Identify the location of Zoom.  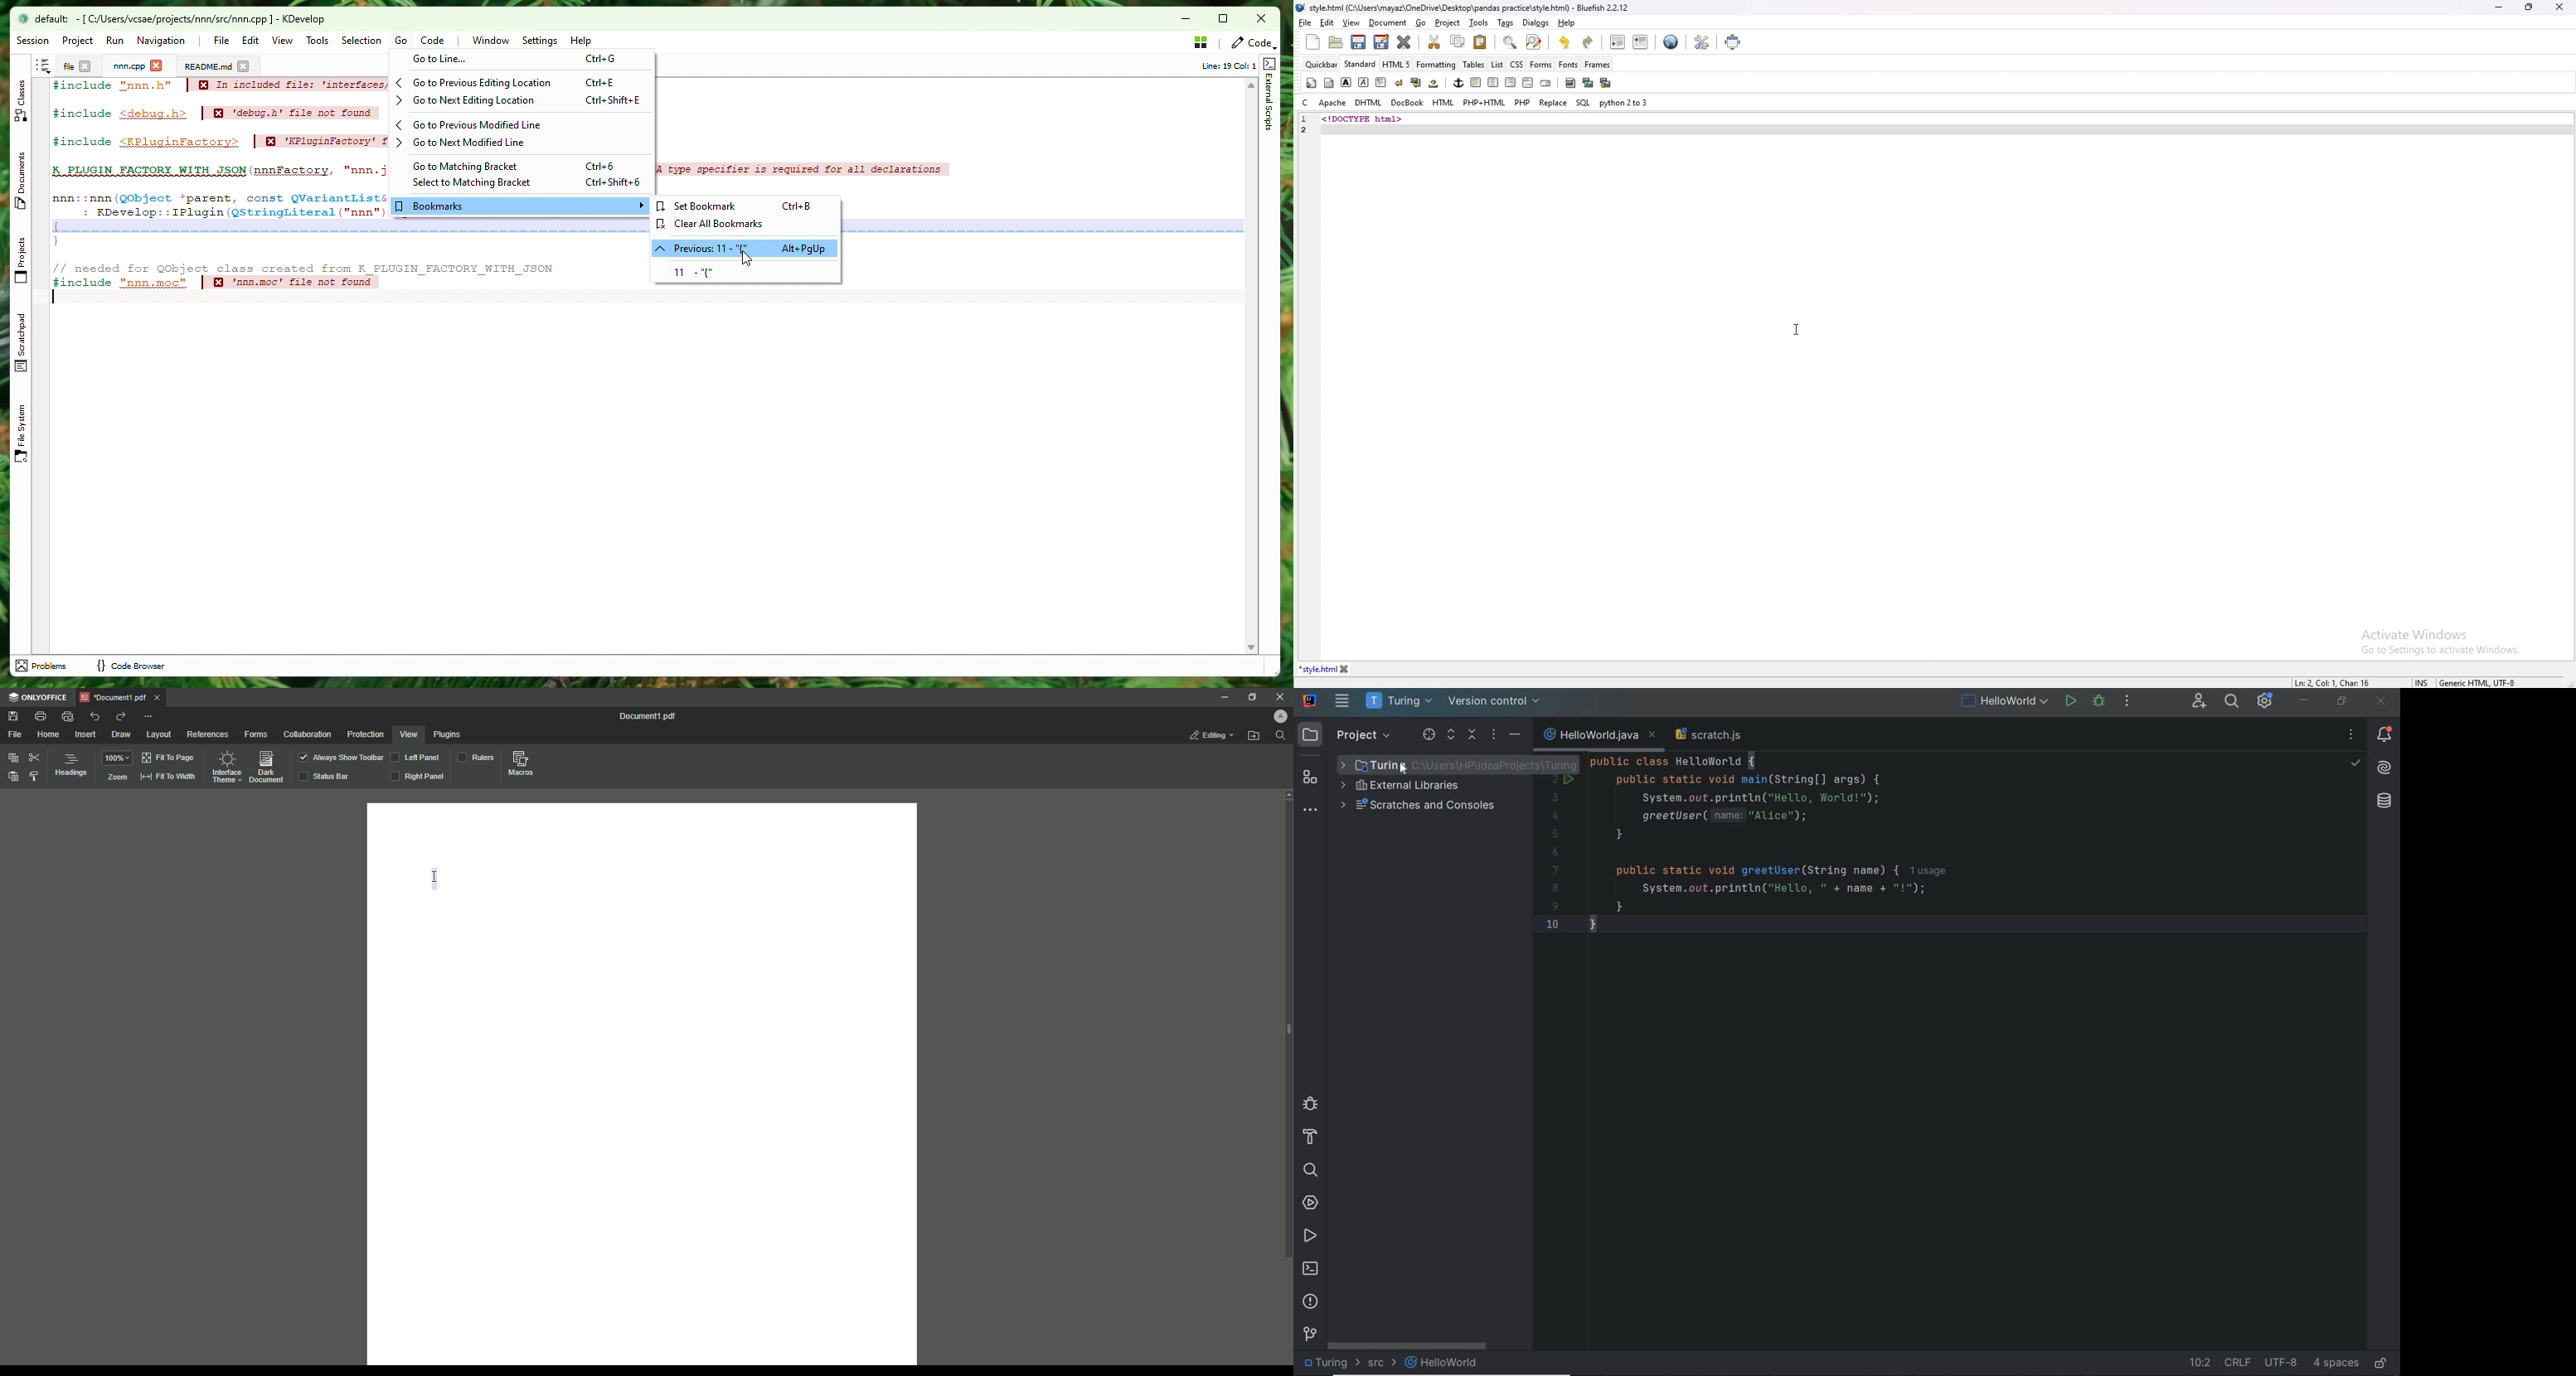
(117, 777).